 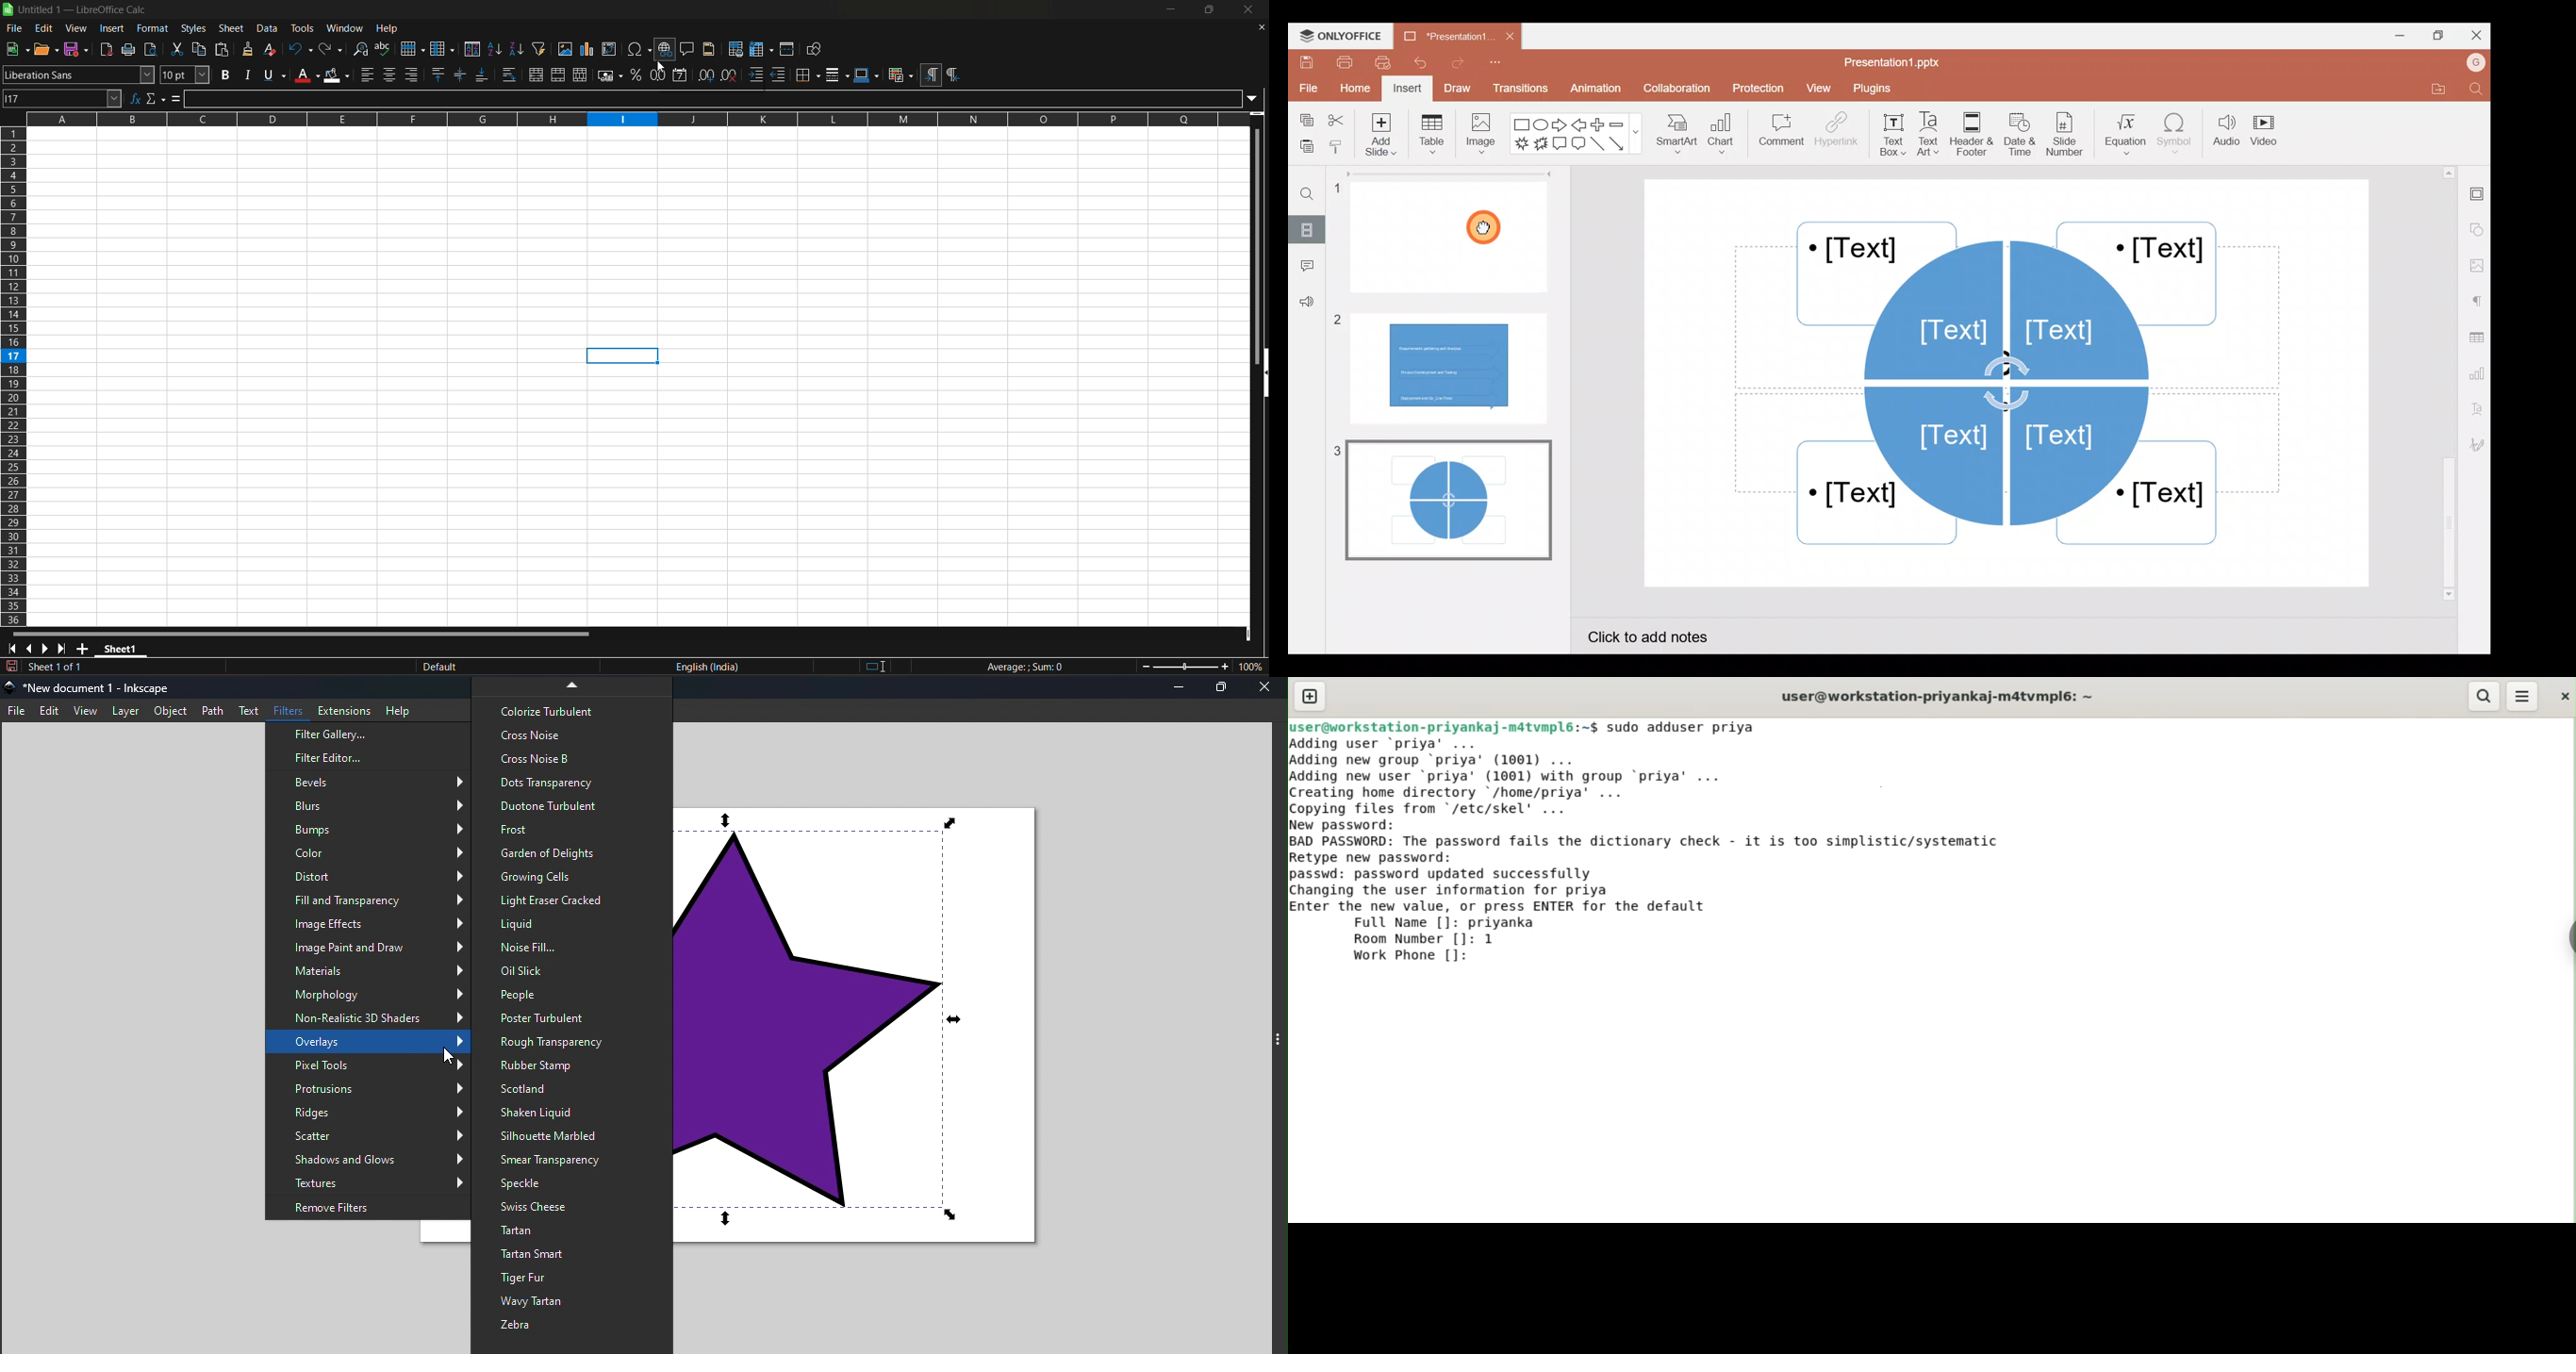 What do you see at coordinates (496, 49) in the screenshot?
I see `sort ascending` at bounding box center [496, 49].